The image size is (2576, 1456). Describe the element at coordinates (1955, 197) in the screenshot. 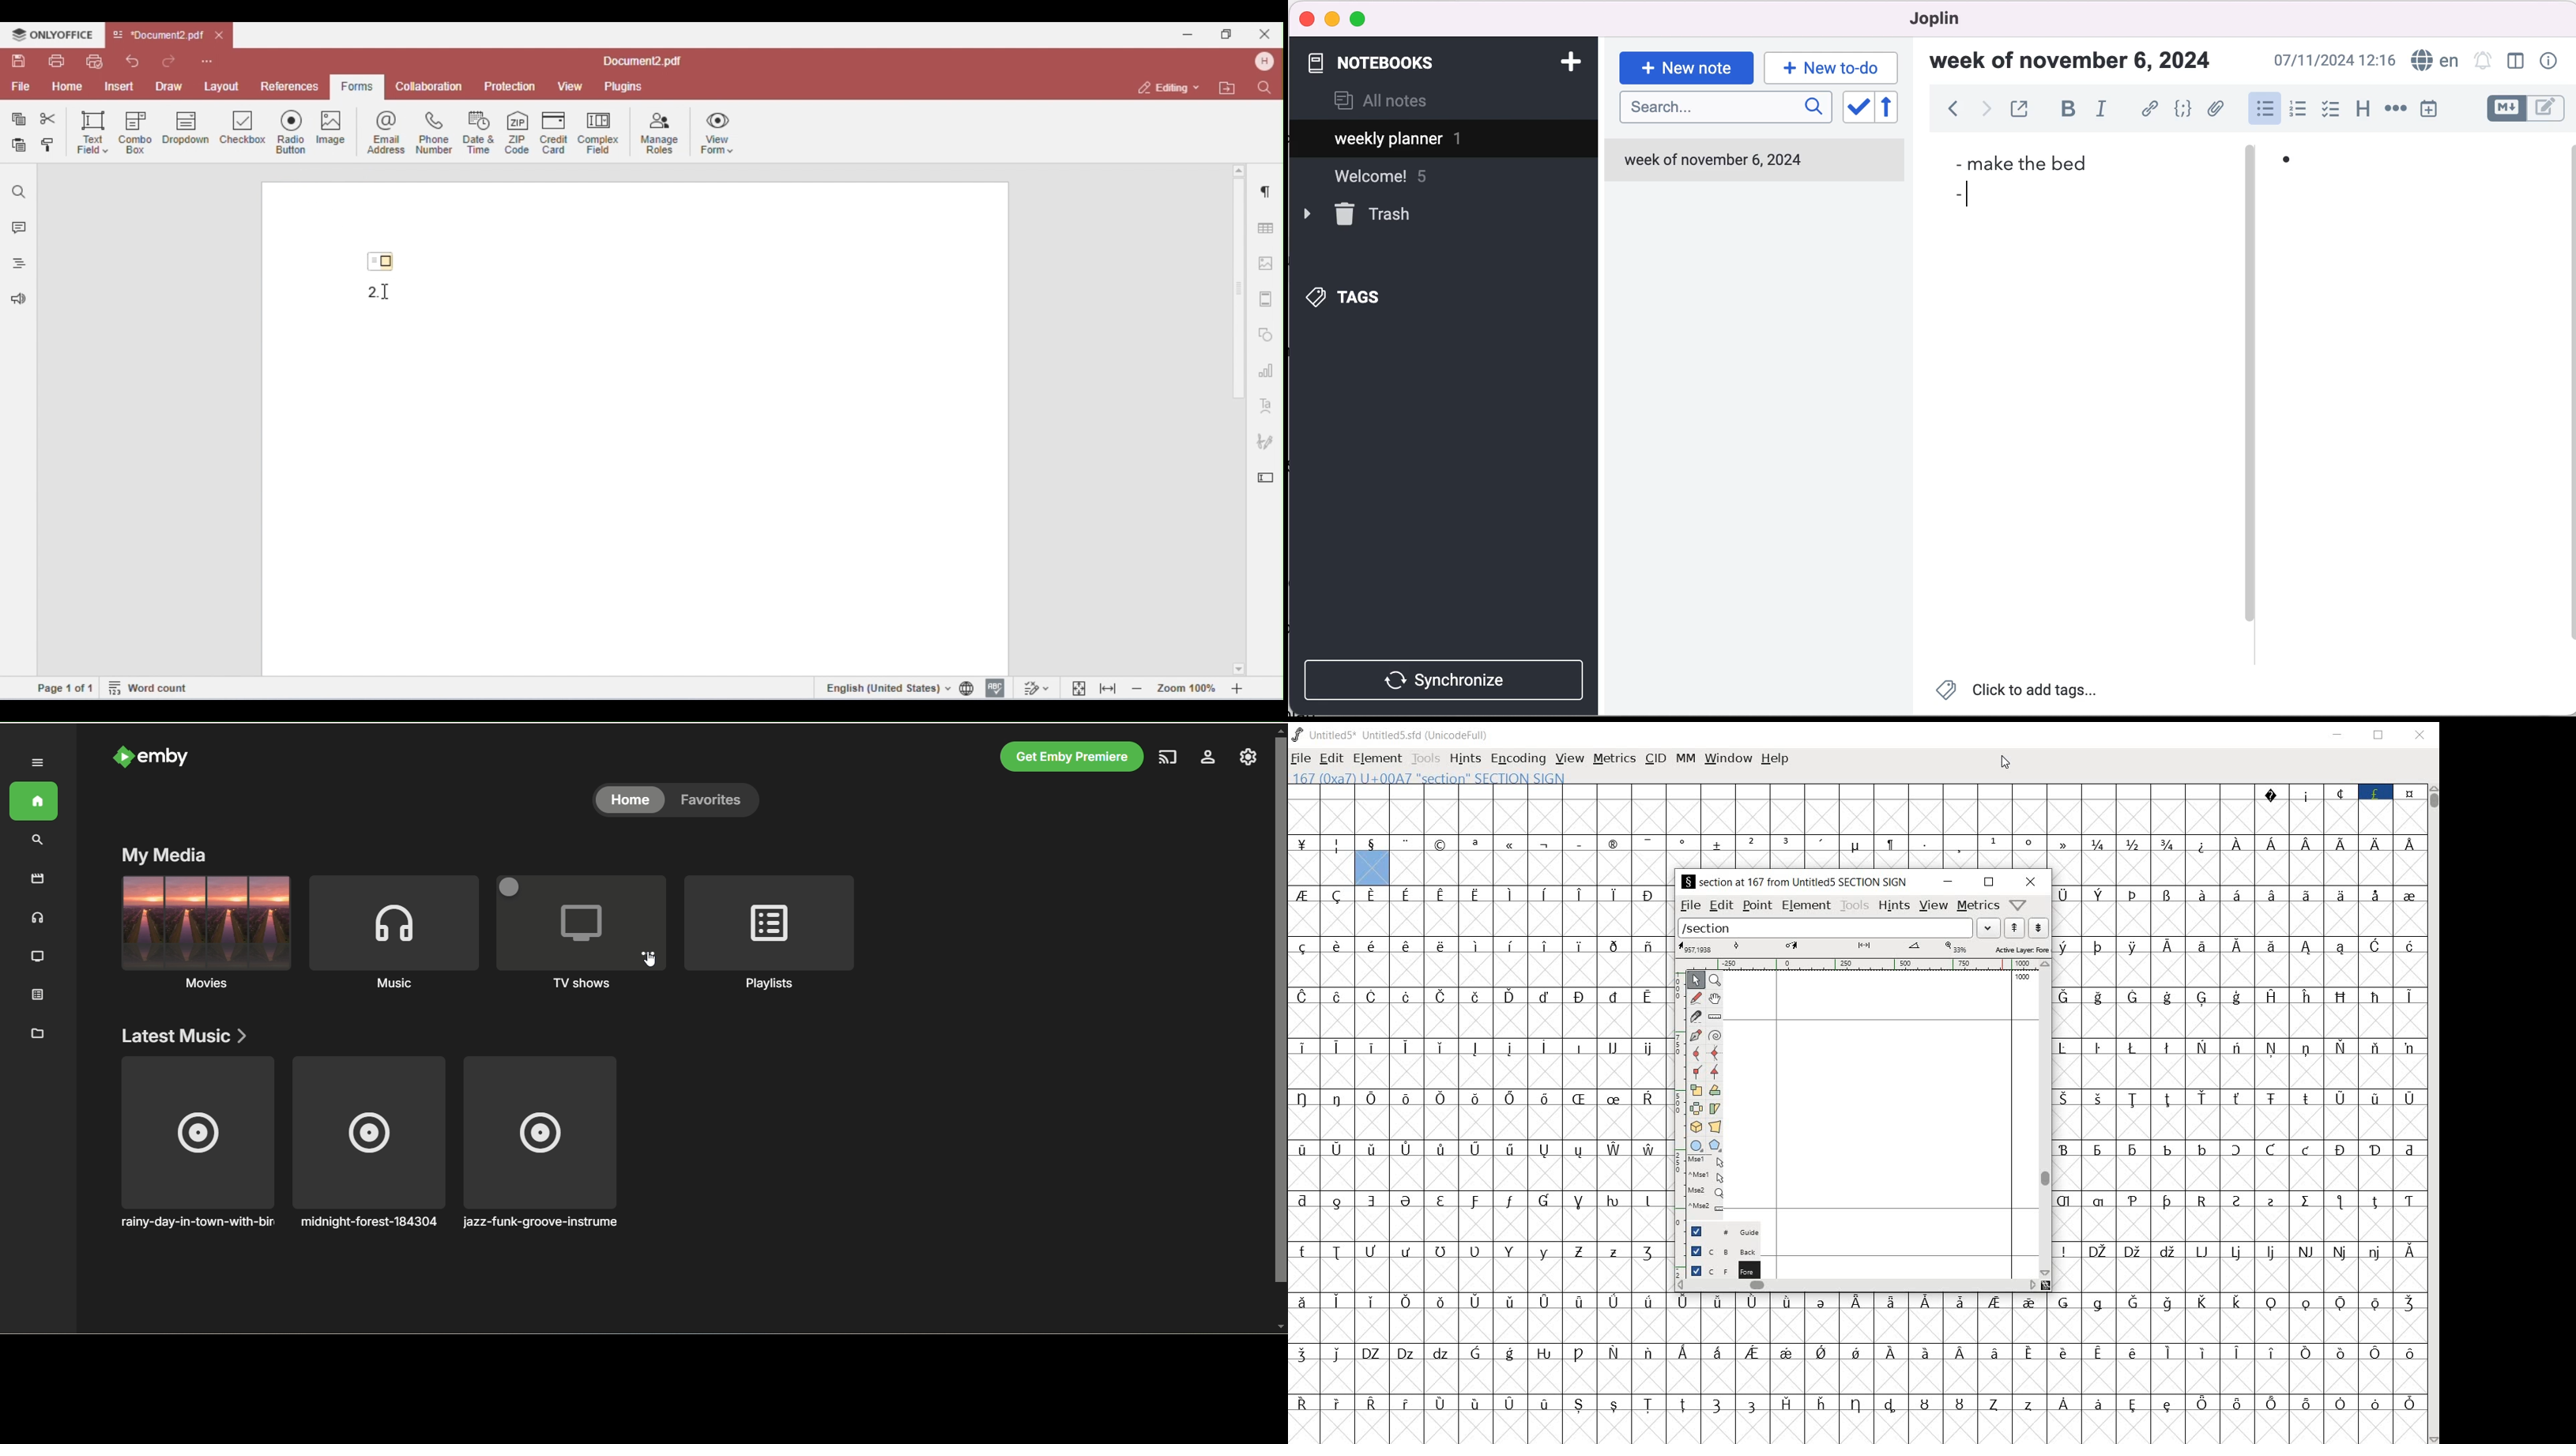

I see `bullet 2` at that location.